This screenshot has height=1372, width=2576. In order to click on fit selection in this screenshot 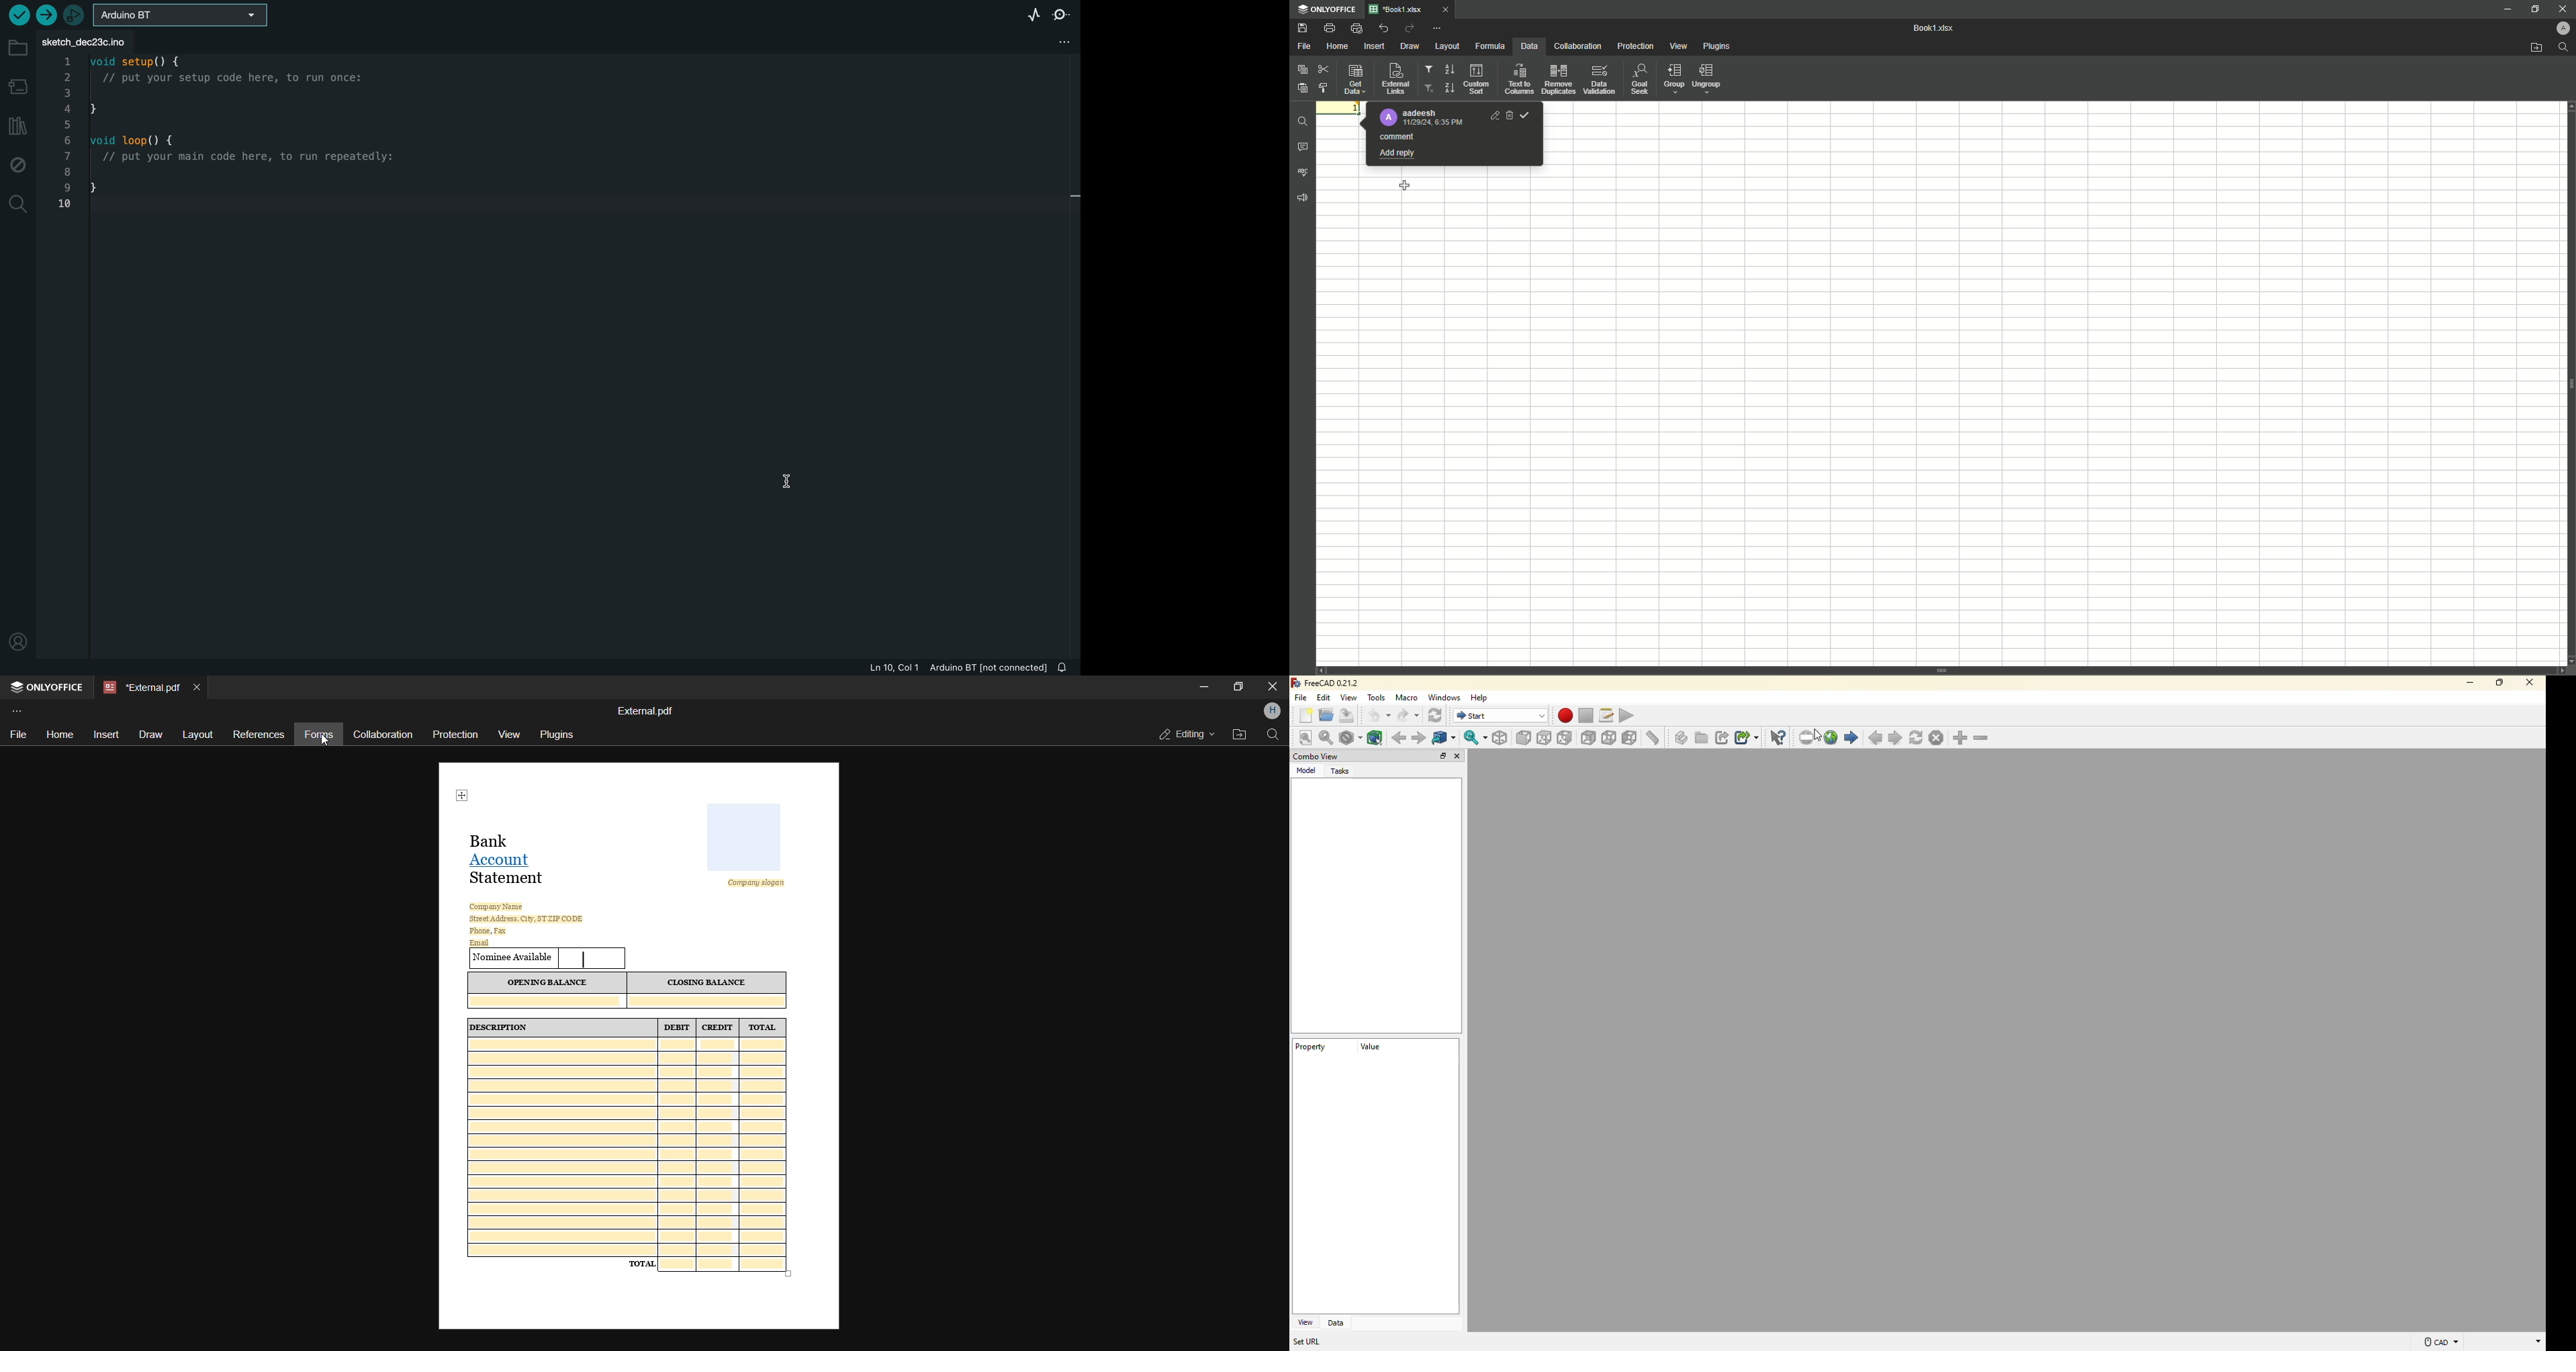, I will do `click(1327, 737)`.